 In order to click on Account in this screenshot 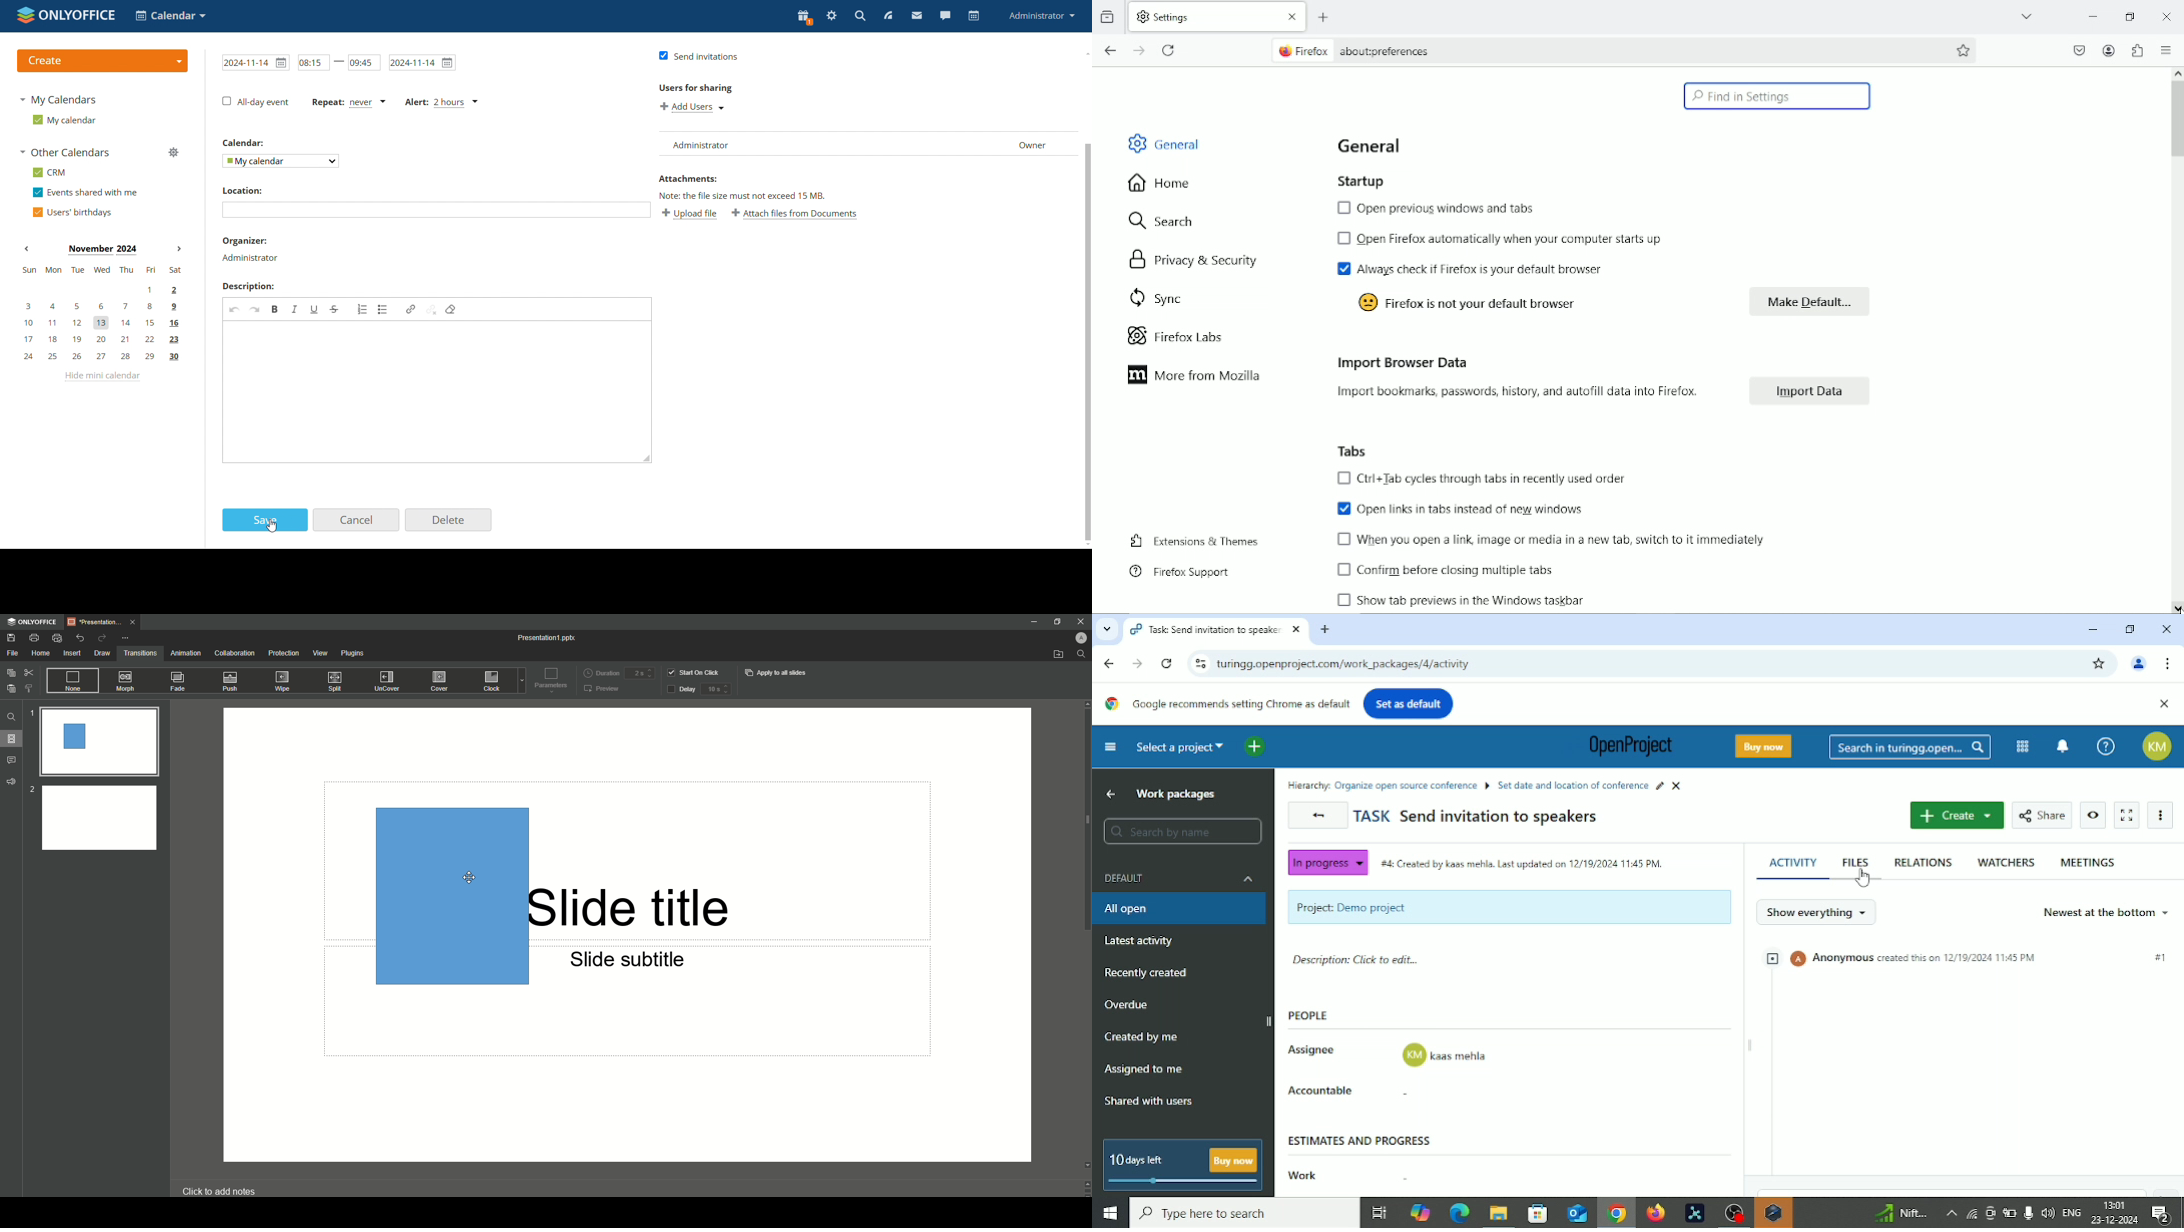, I will do `click(2161, 746)`.